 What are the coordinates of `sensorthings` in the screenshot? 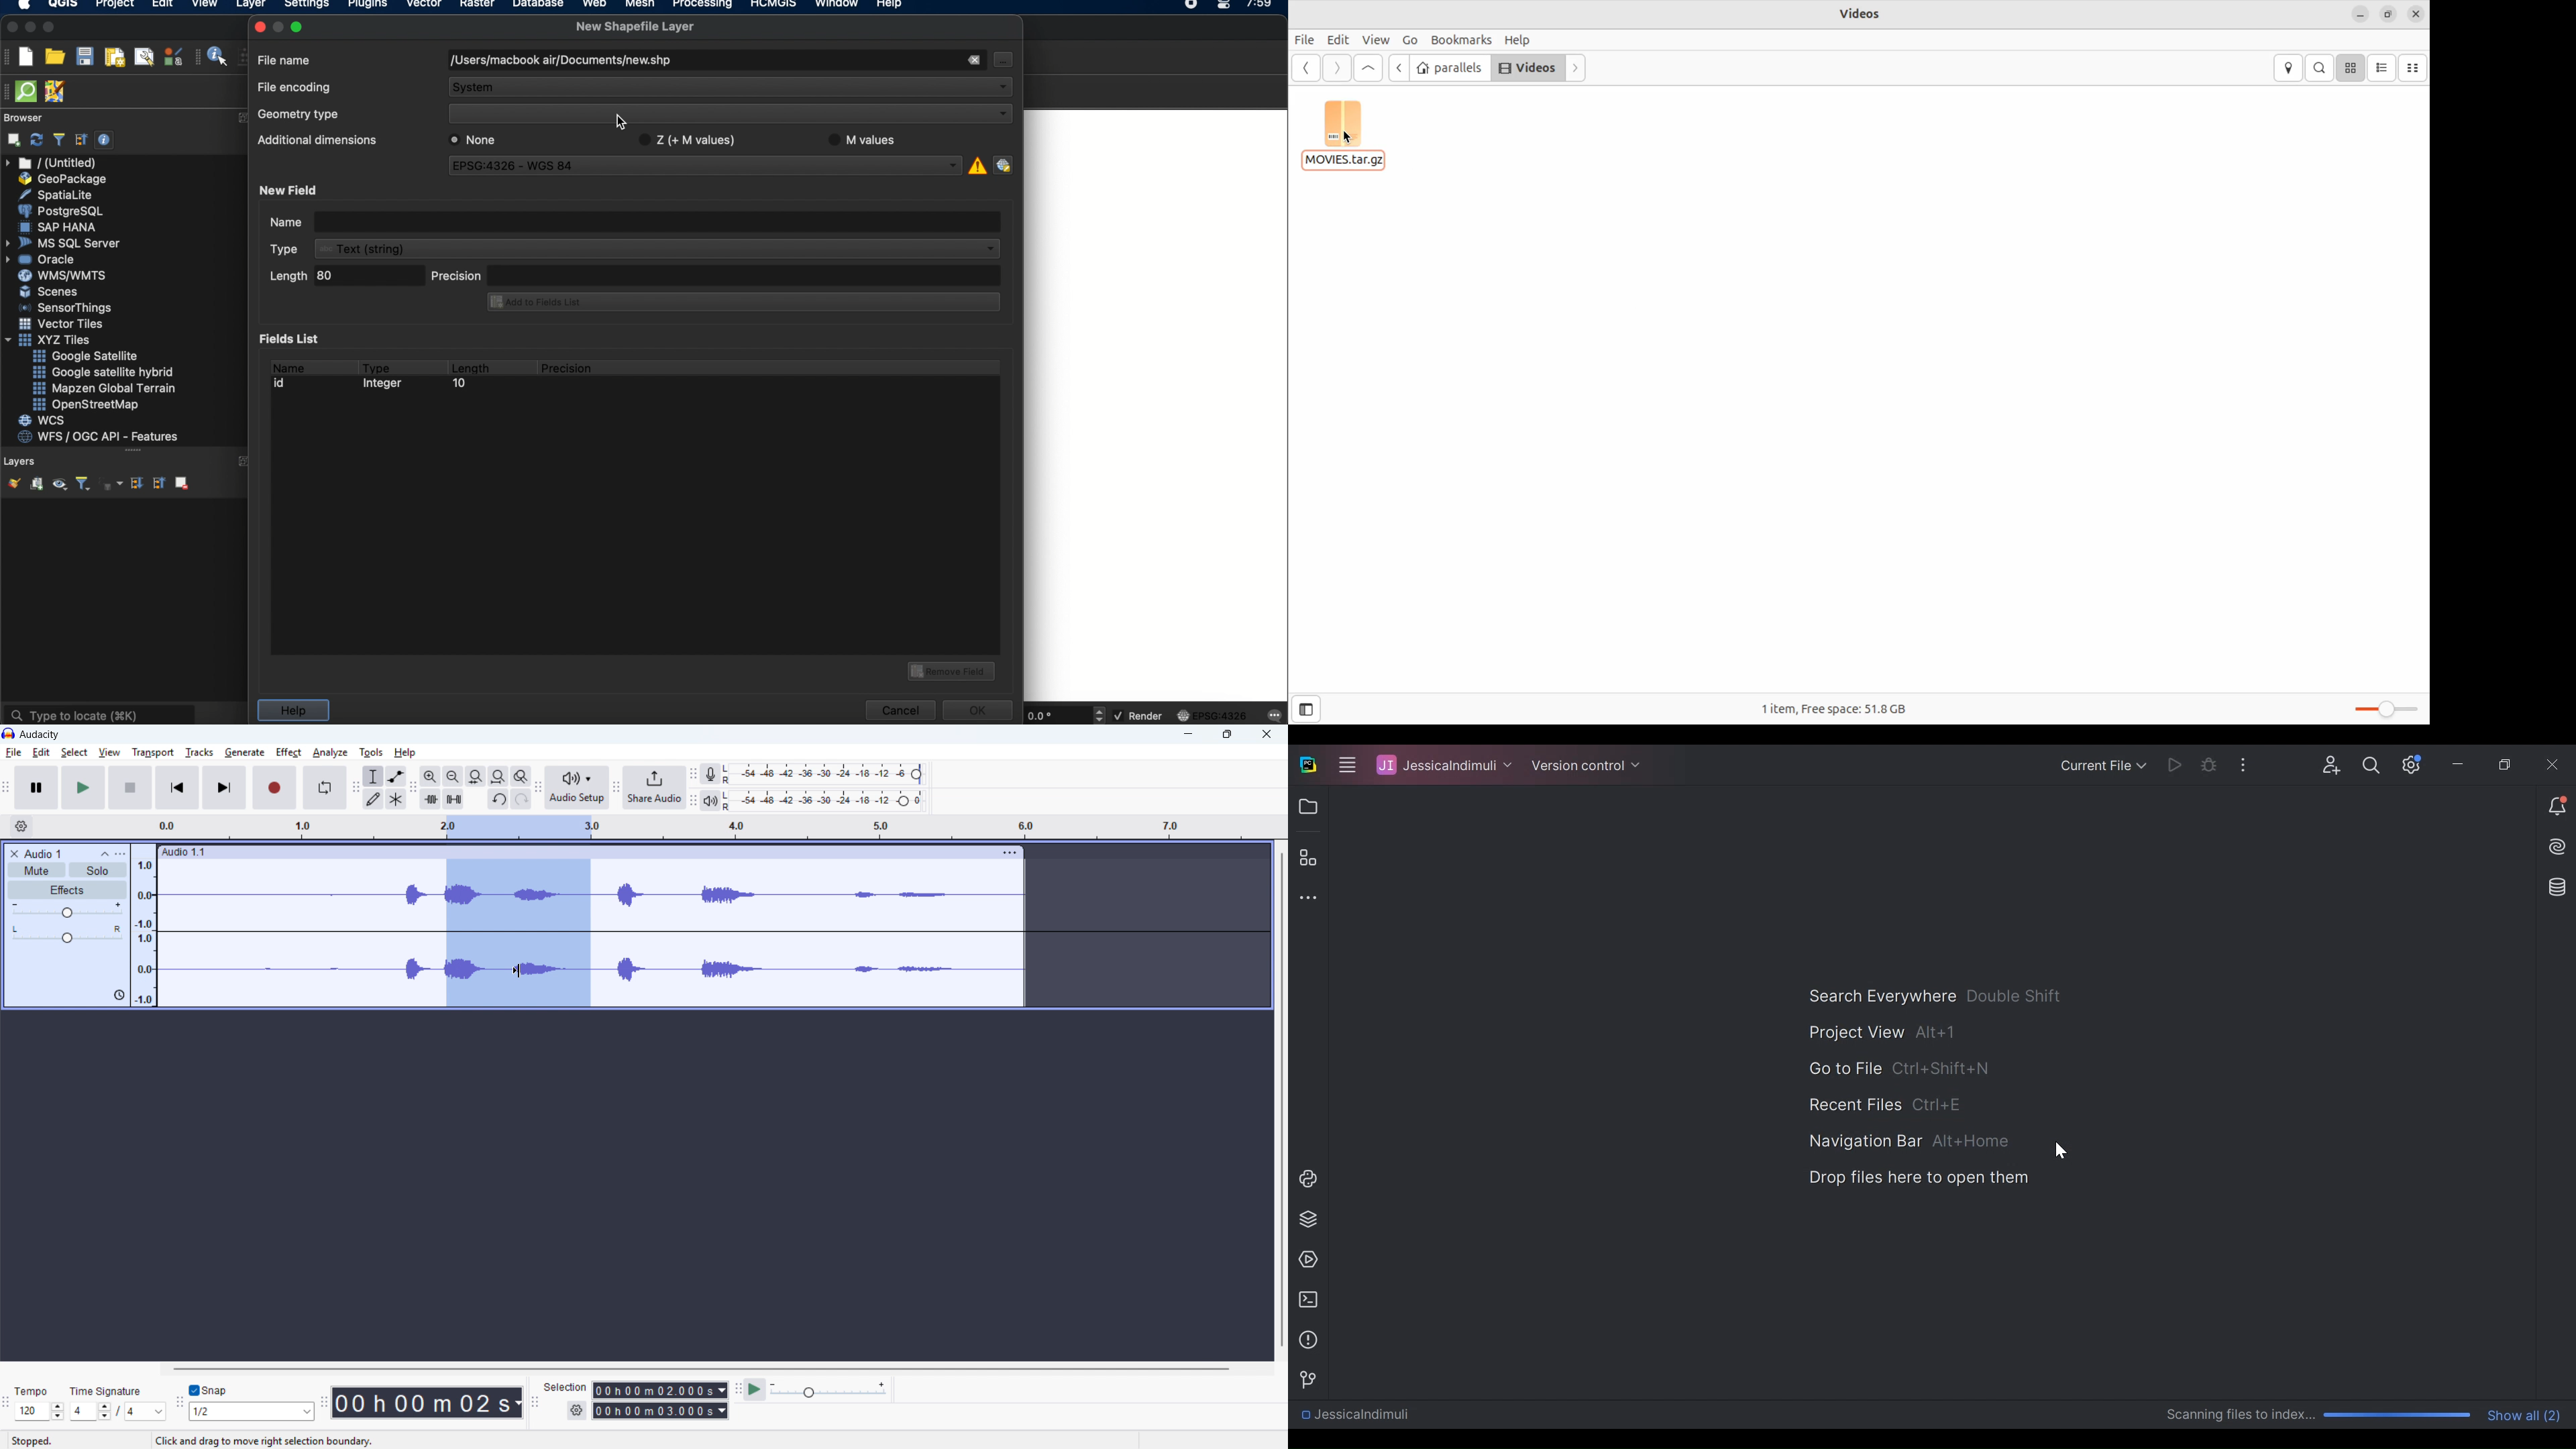 It's located at (66, 308).